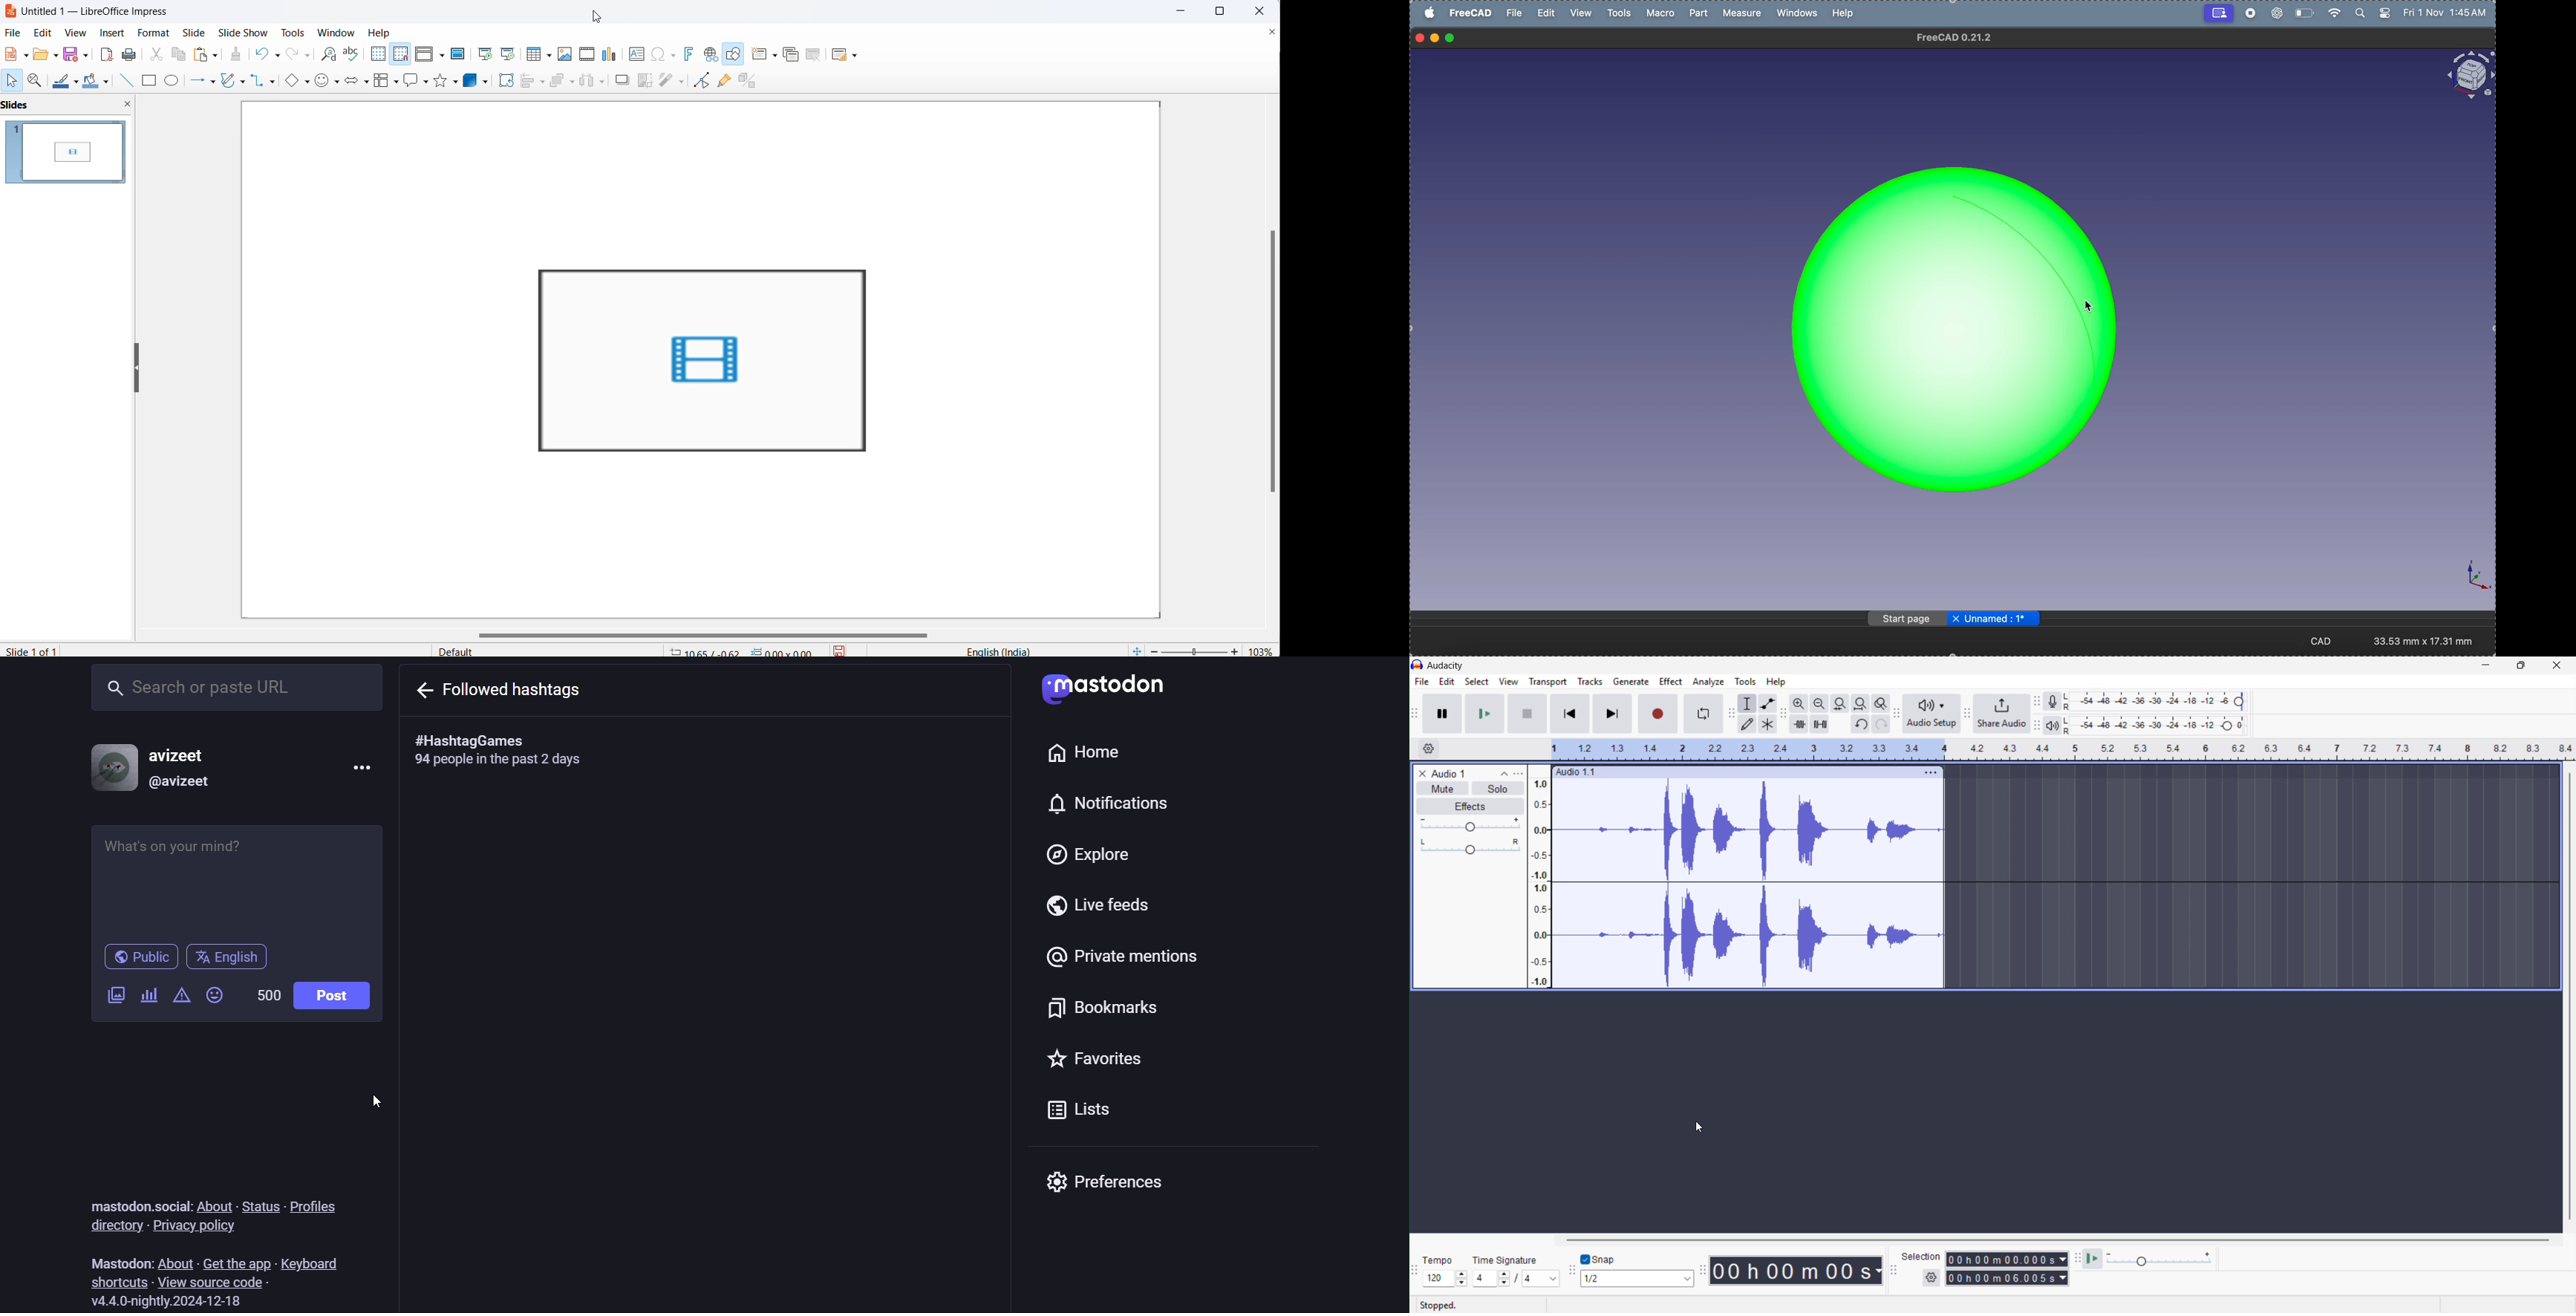 This screenshot has height=1316, width=2576. What do you see at coordinates (274, 81) in the screenshot?
I see `connectors options` at bounding box center [274, 81].